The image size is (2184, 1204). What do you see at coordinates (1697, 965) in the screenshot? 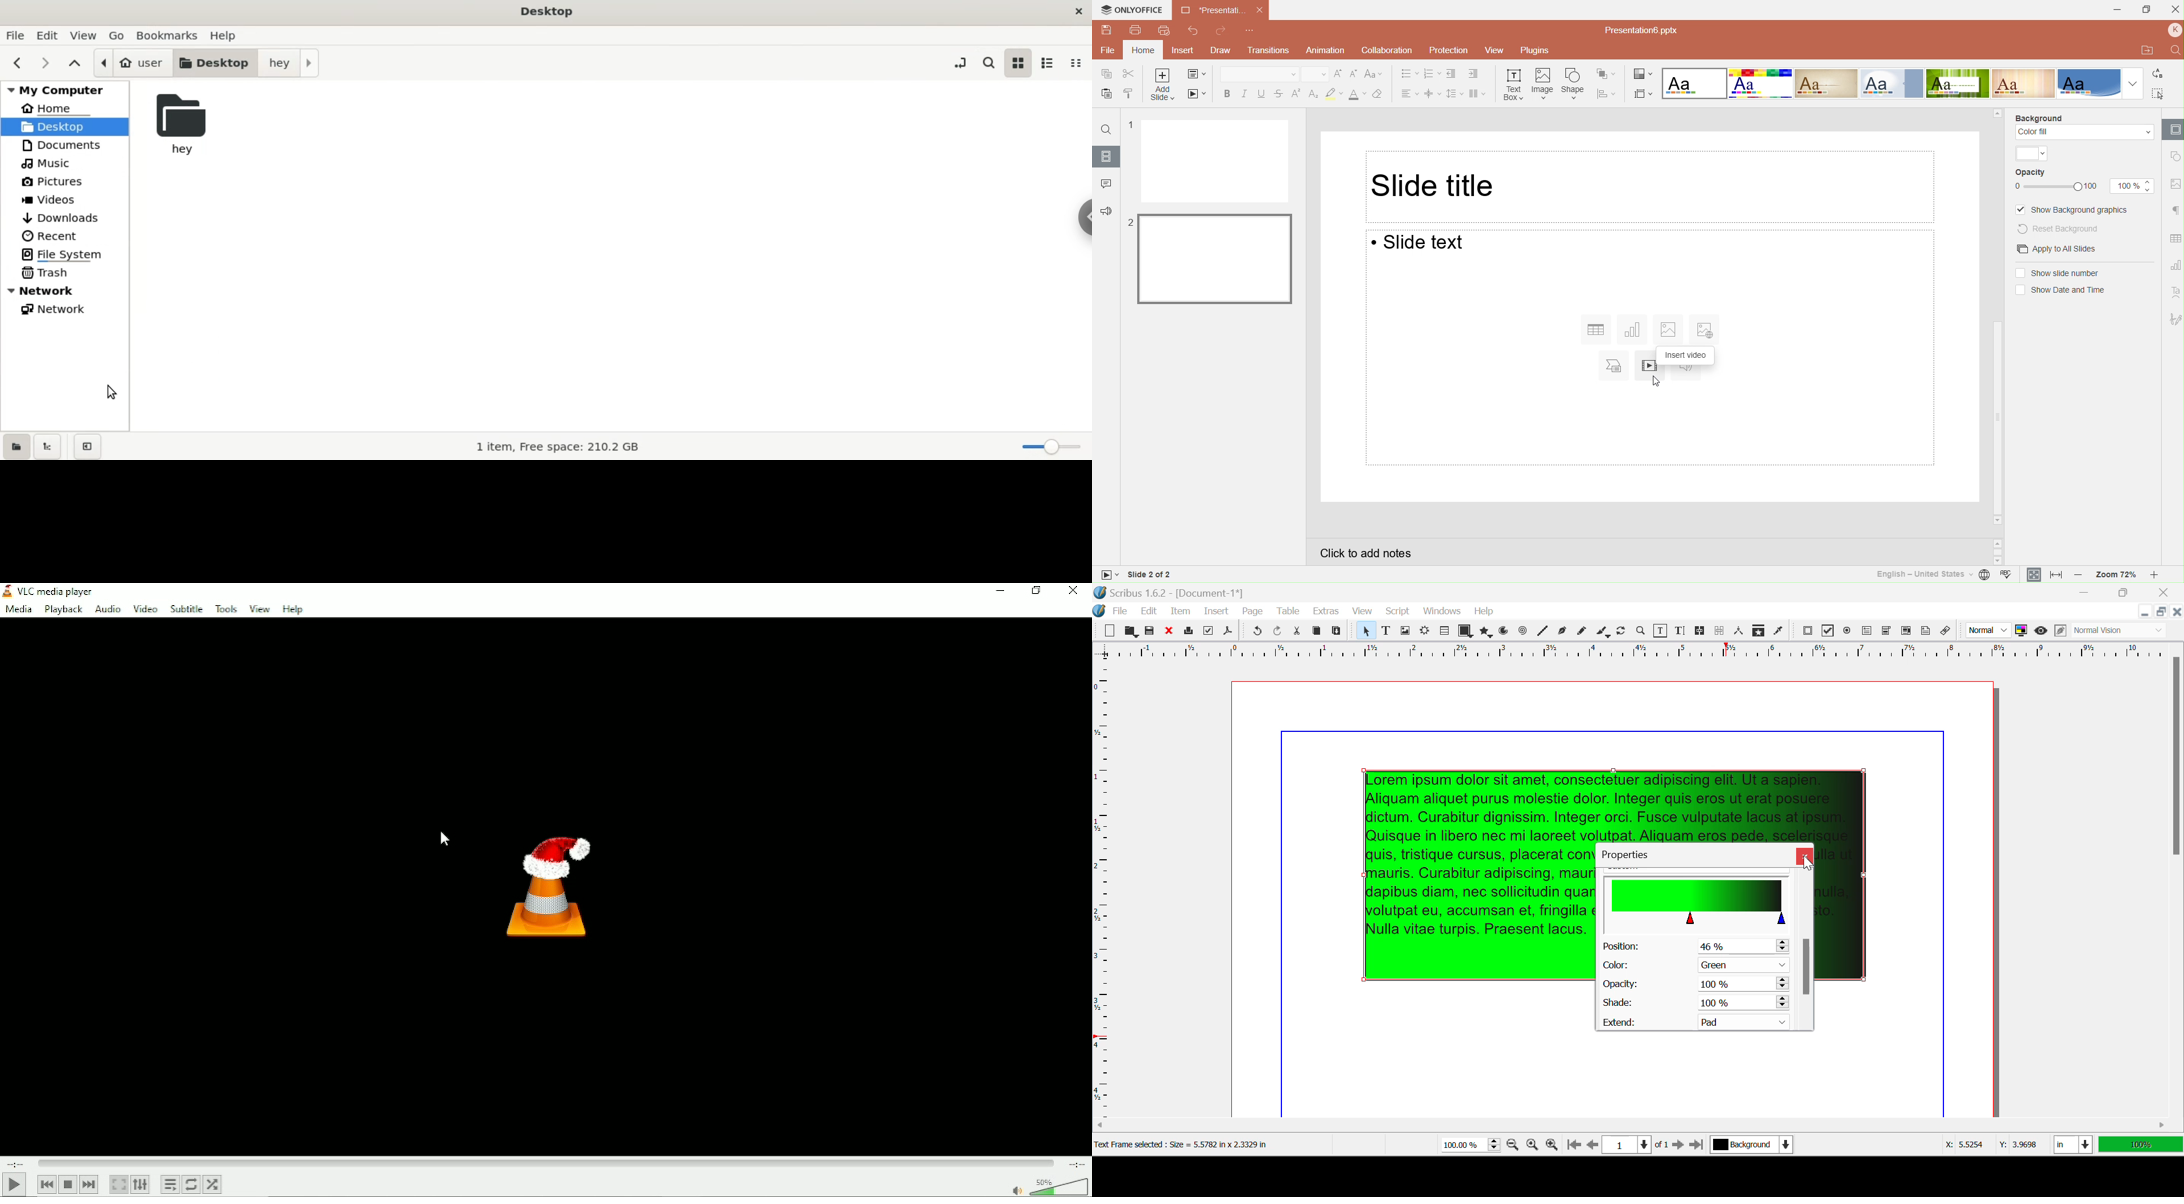
I see `Green Selected` at bounding box center [1697, 965].